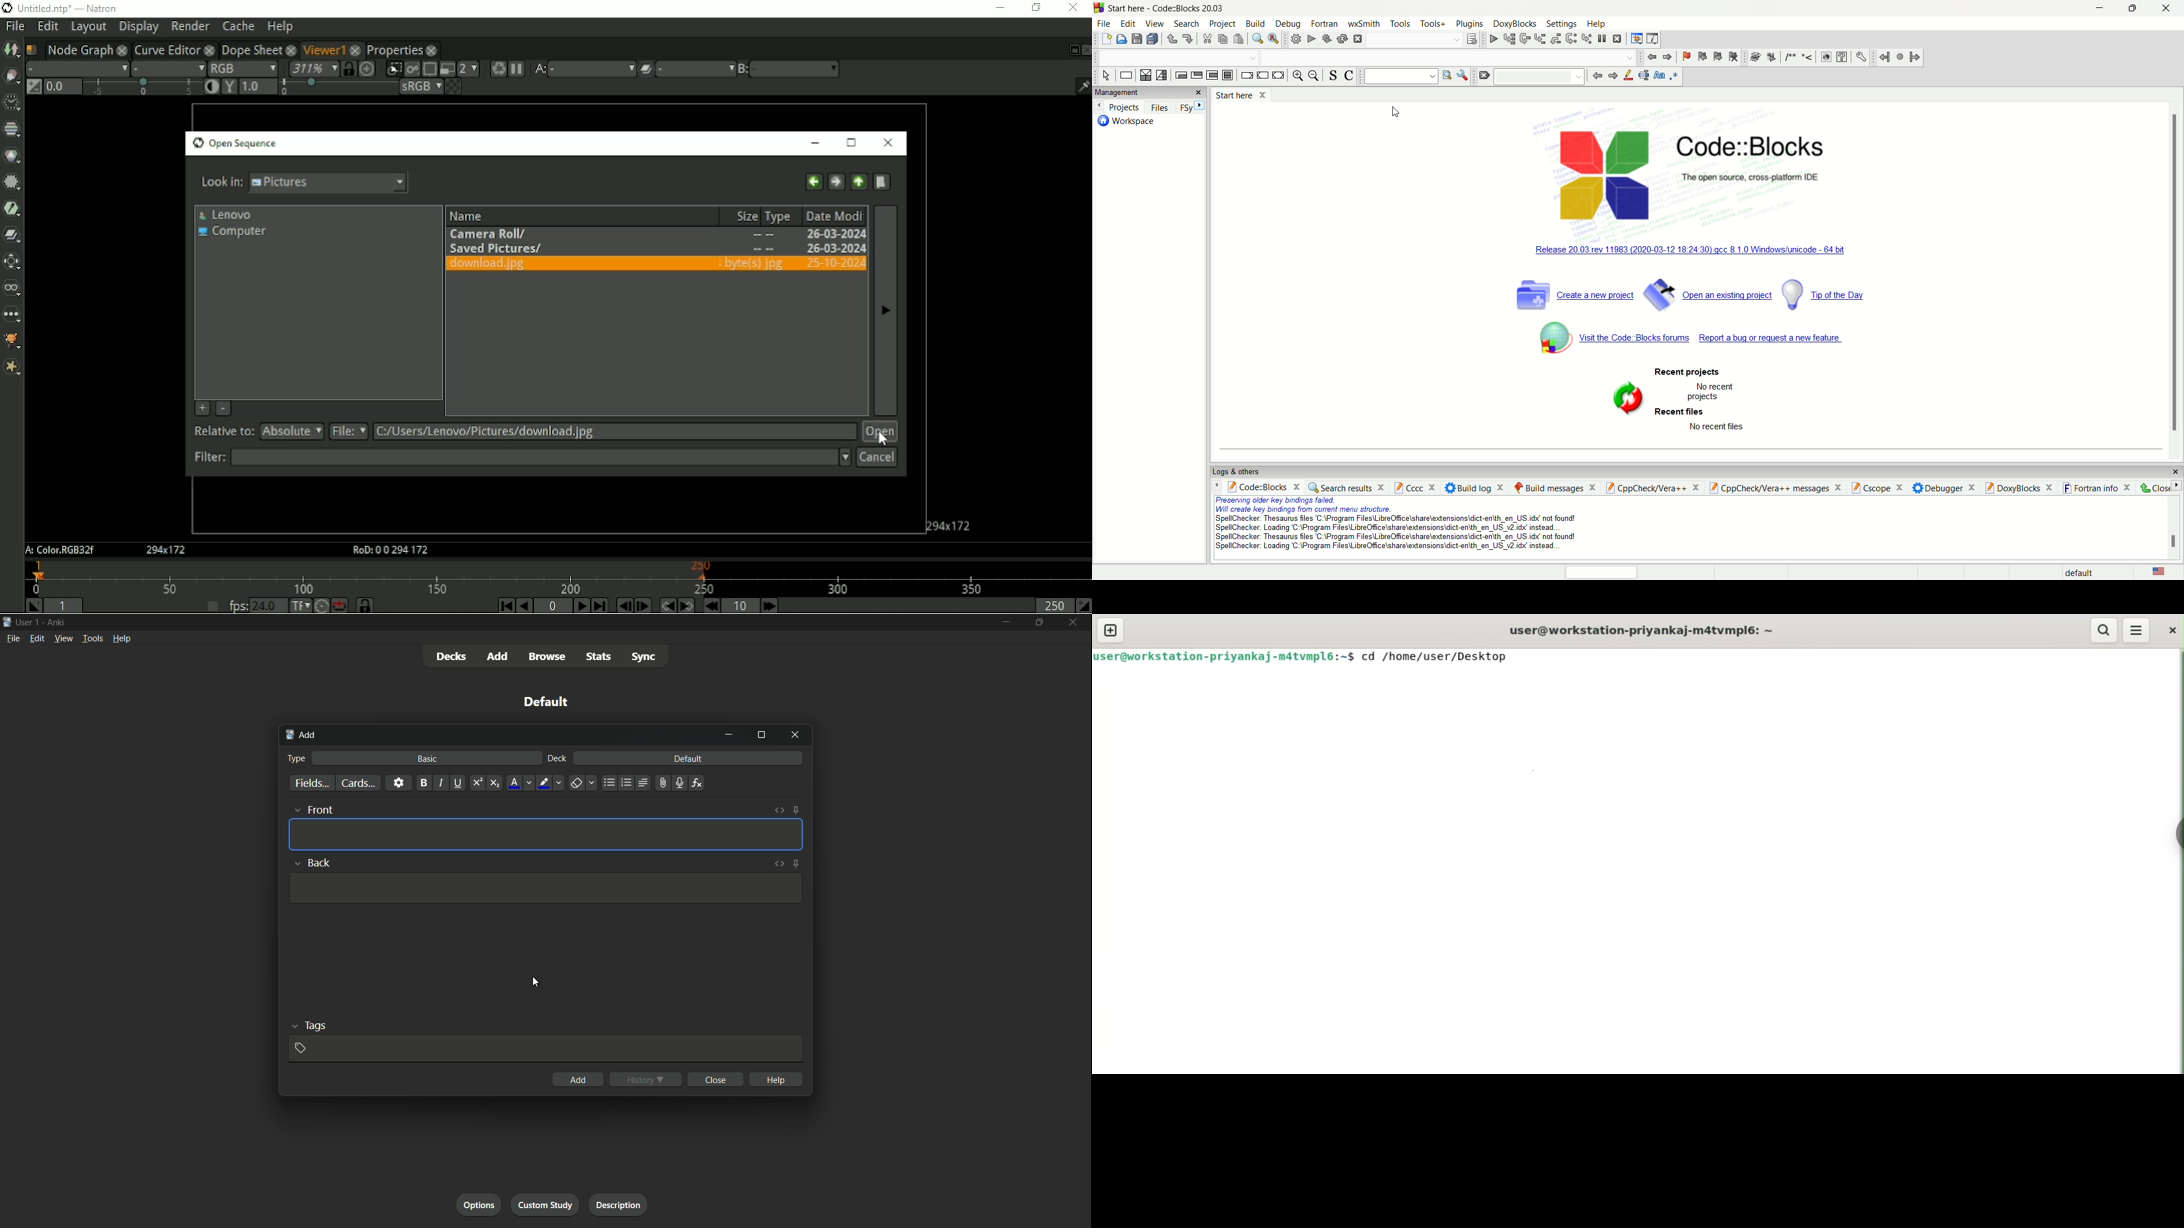 The width and height of the screenshot is (2184, 1232). What do you see at coordinates (312, 783) in the screenshot?
I see `fields` at bounding box center [312, 783].